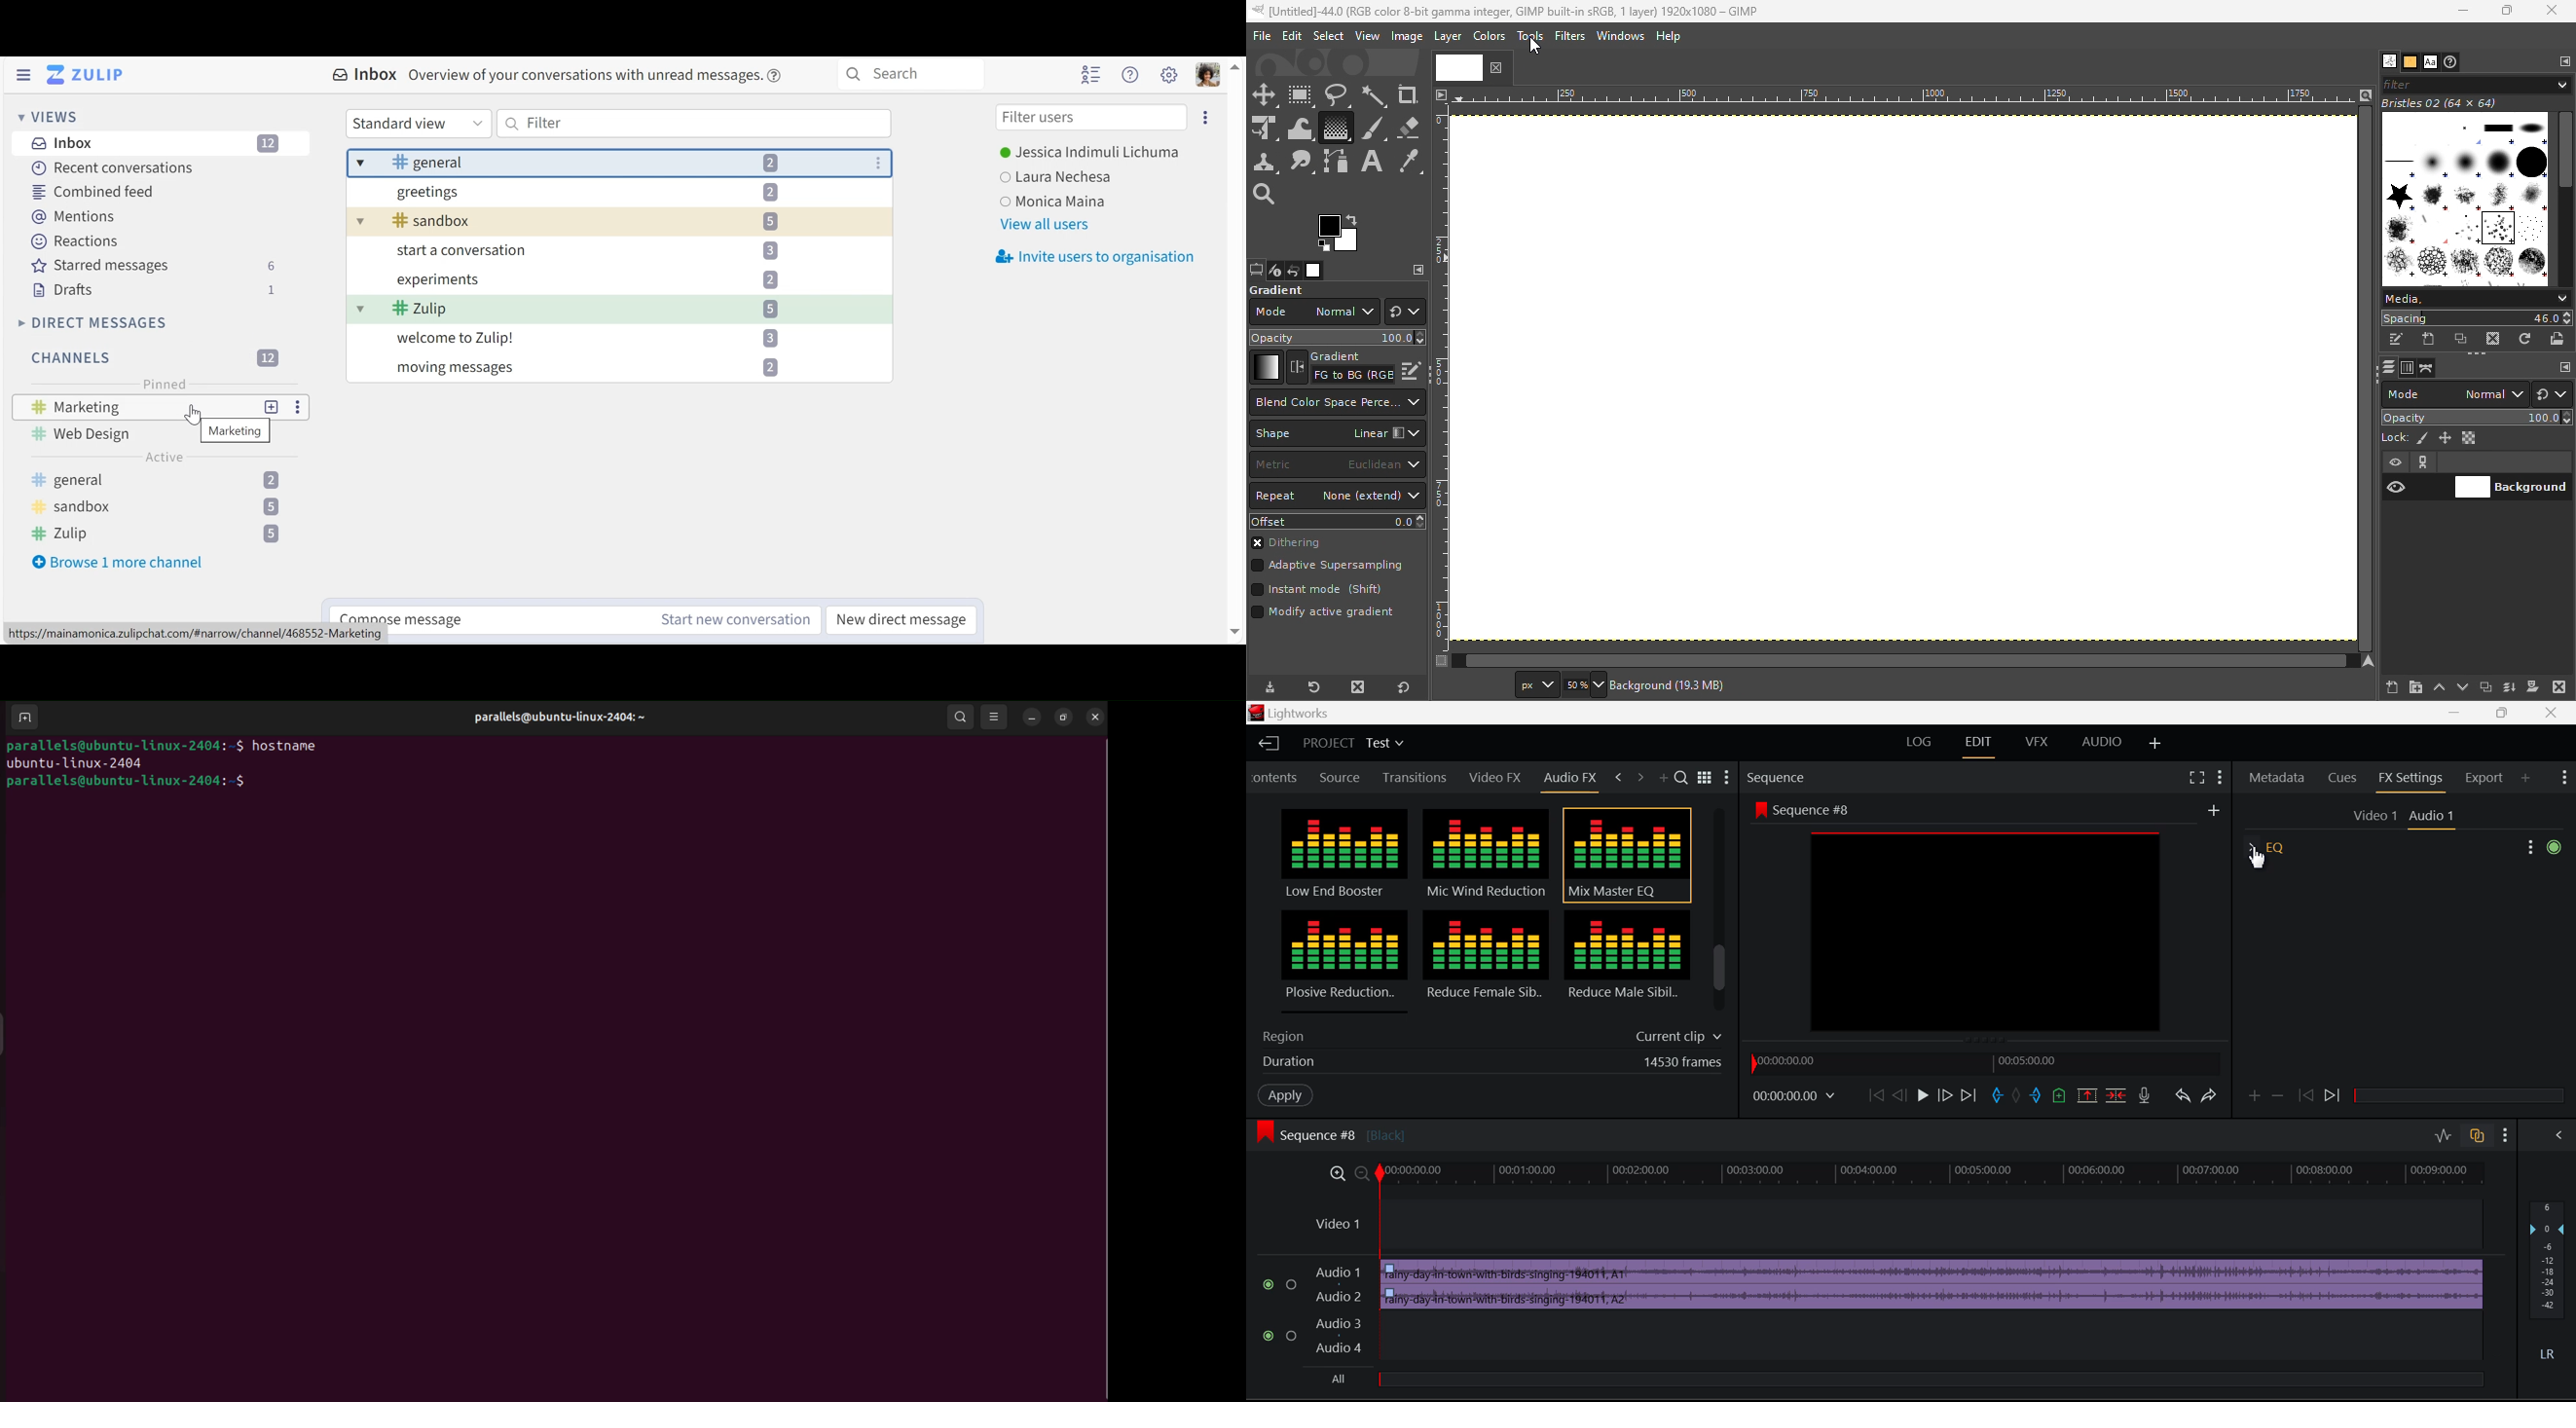 The image size is (2576, 1428). Describe the element at coordinates (1686, 686) in the screenshot. I see `Background` at that location.